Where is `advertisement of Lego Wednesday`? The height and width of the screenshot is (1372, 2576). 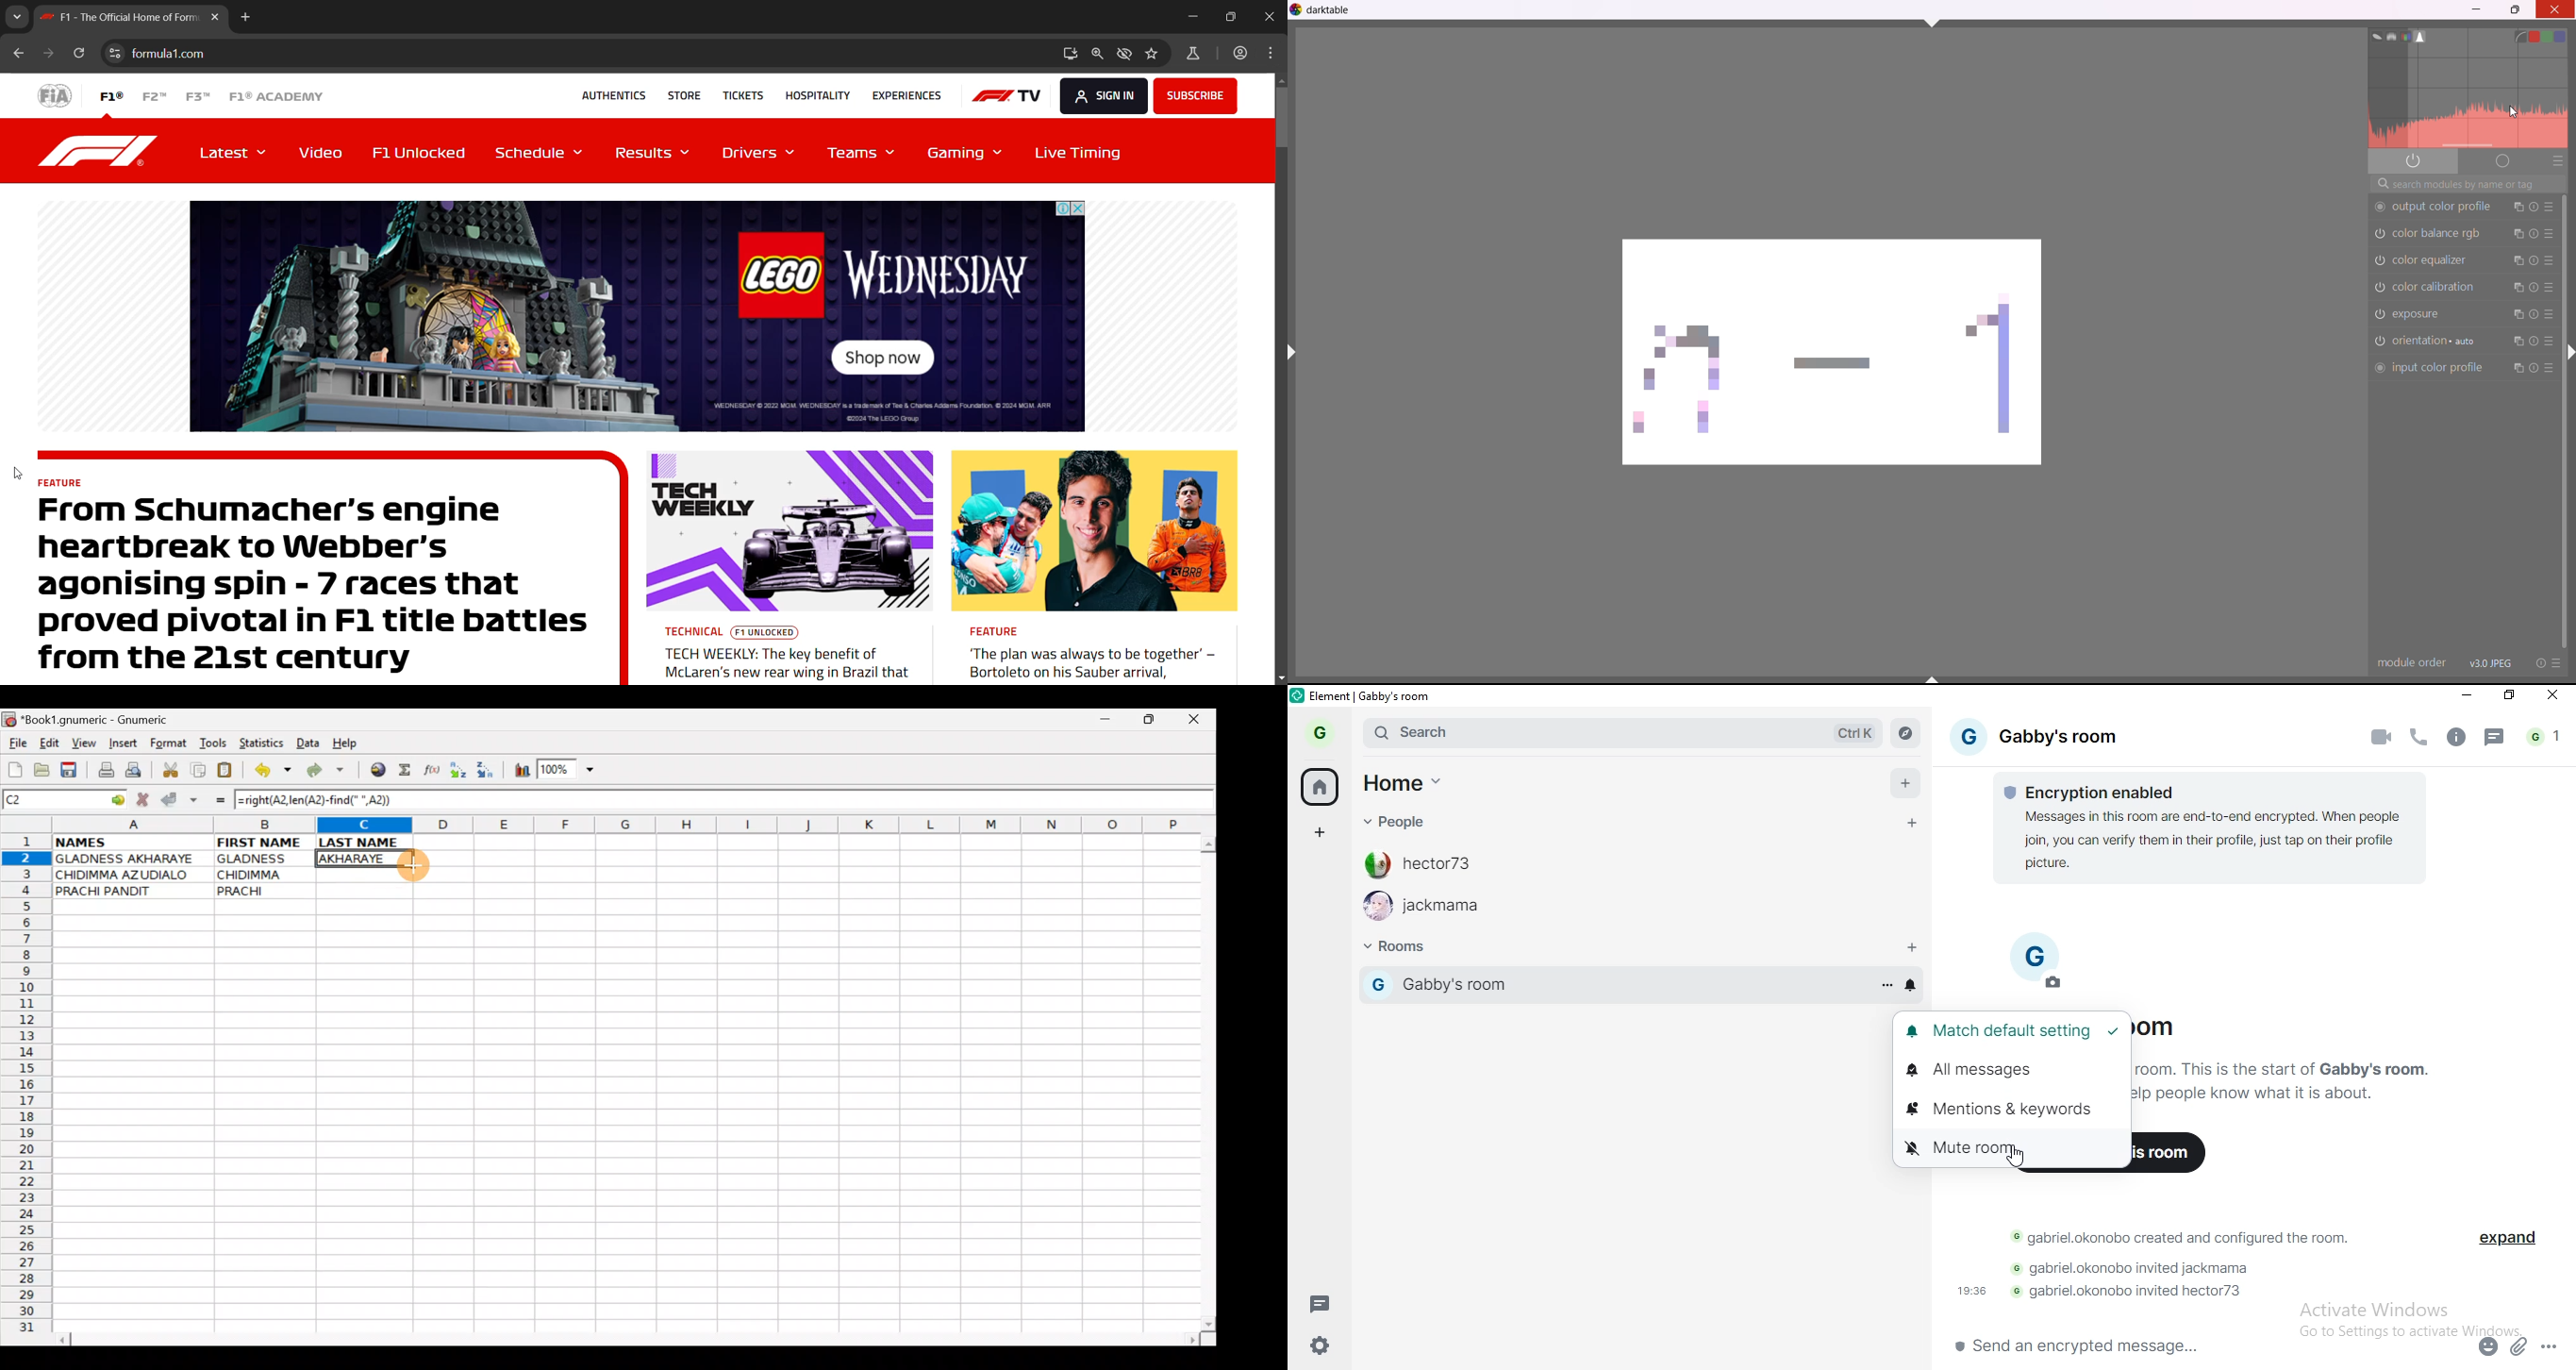 advertisement of Lego Wednesday is located at coordinates (636, 314).